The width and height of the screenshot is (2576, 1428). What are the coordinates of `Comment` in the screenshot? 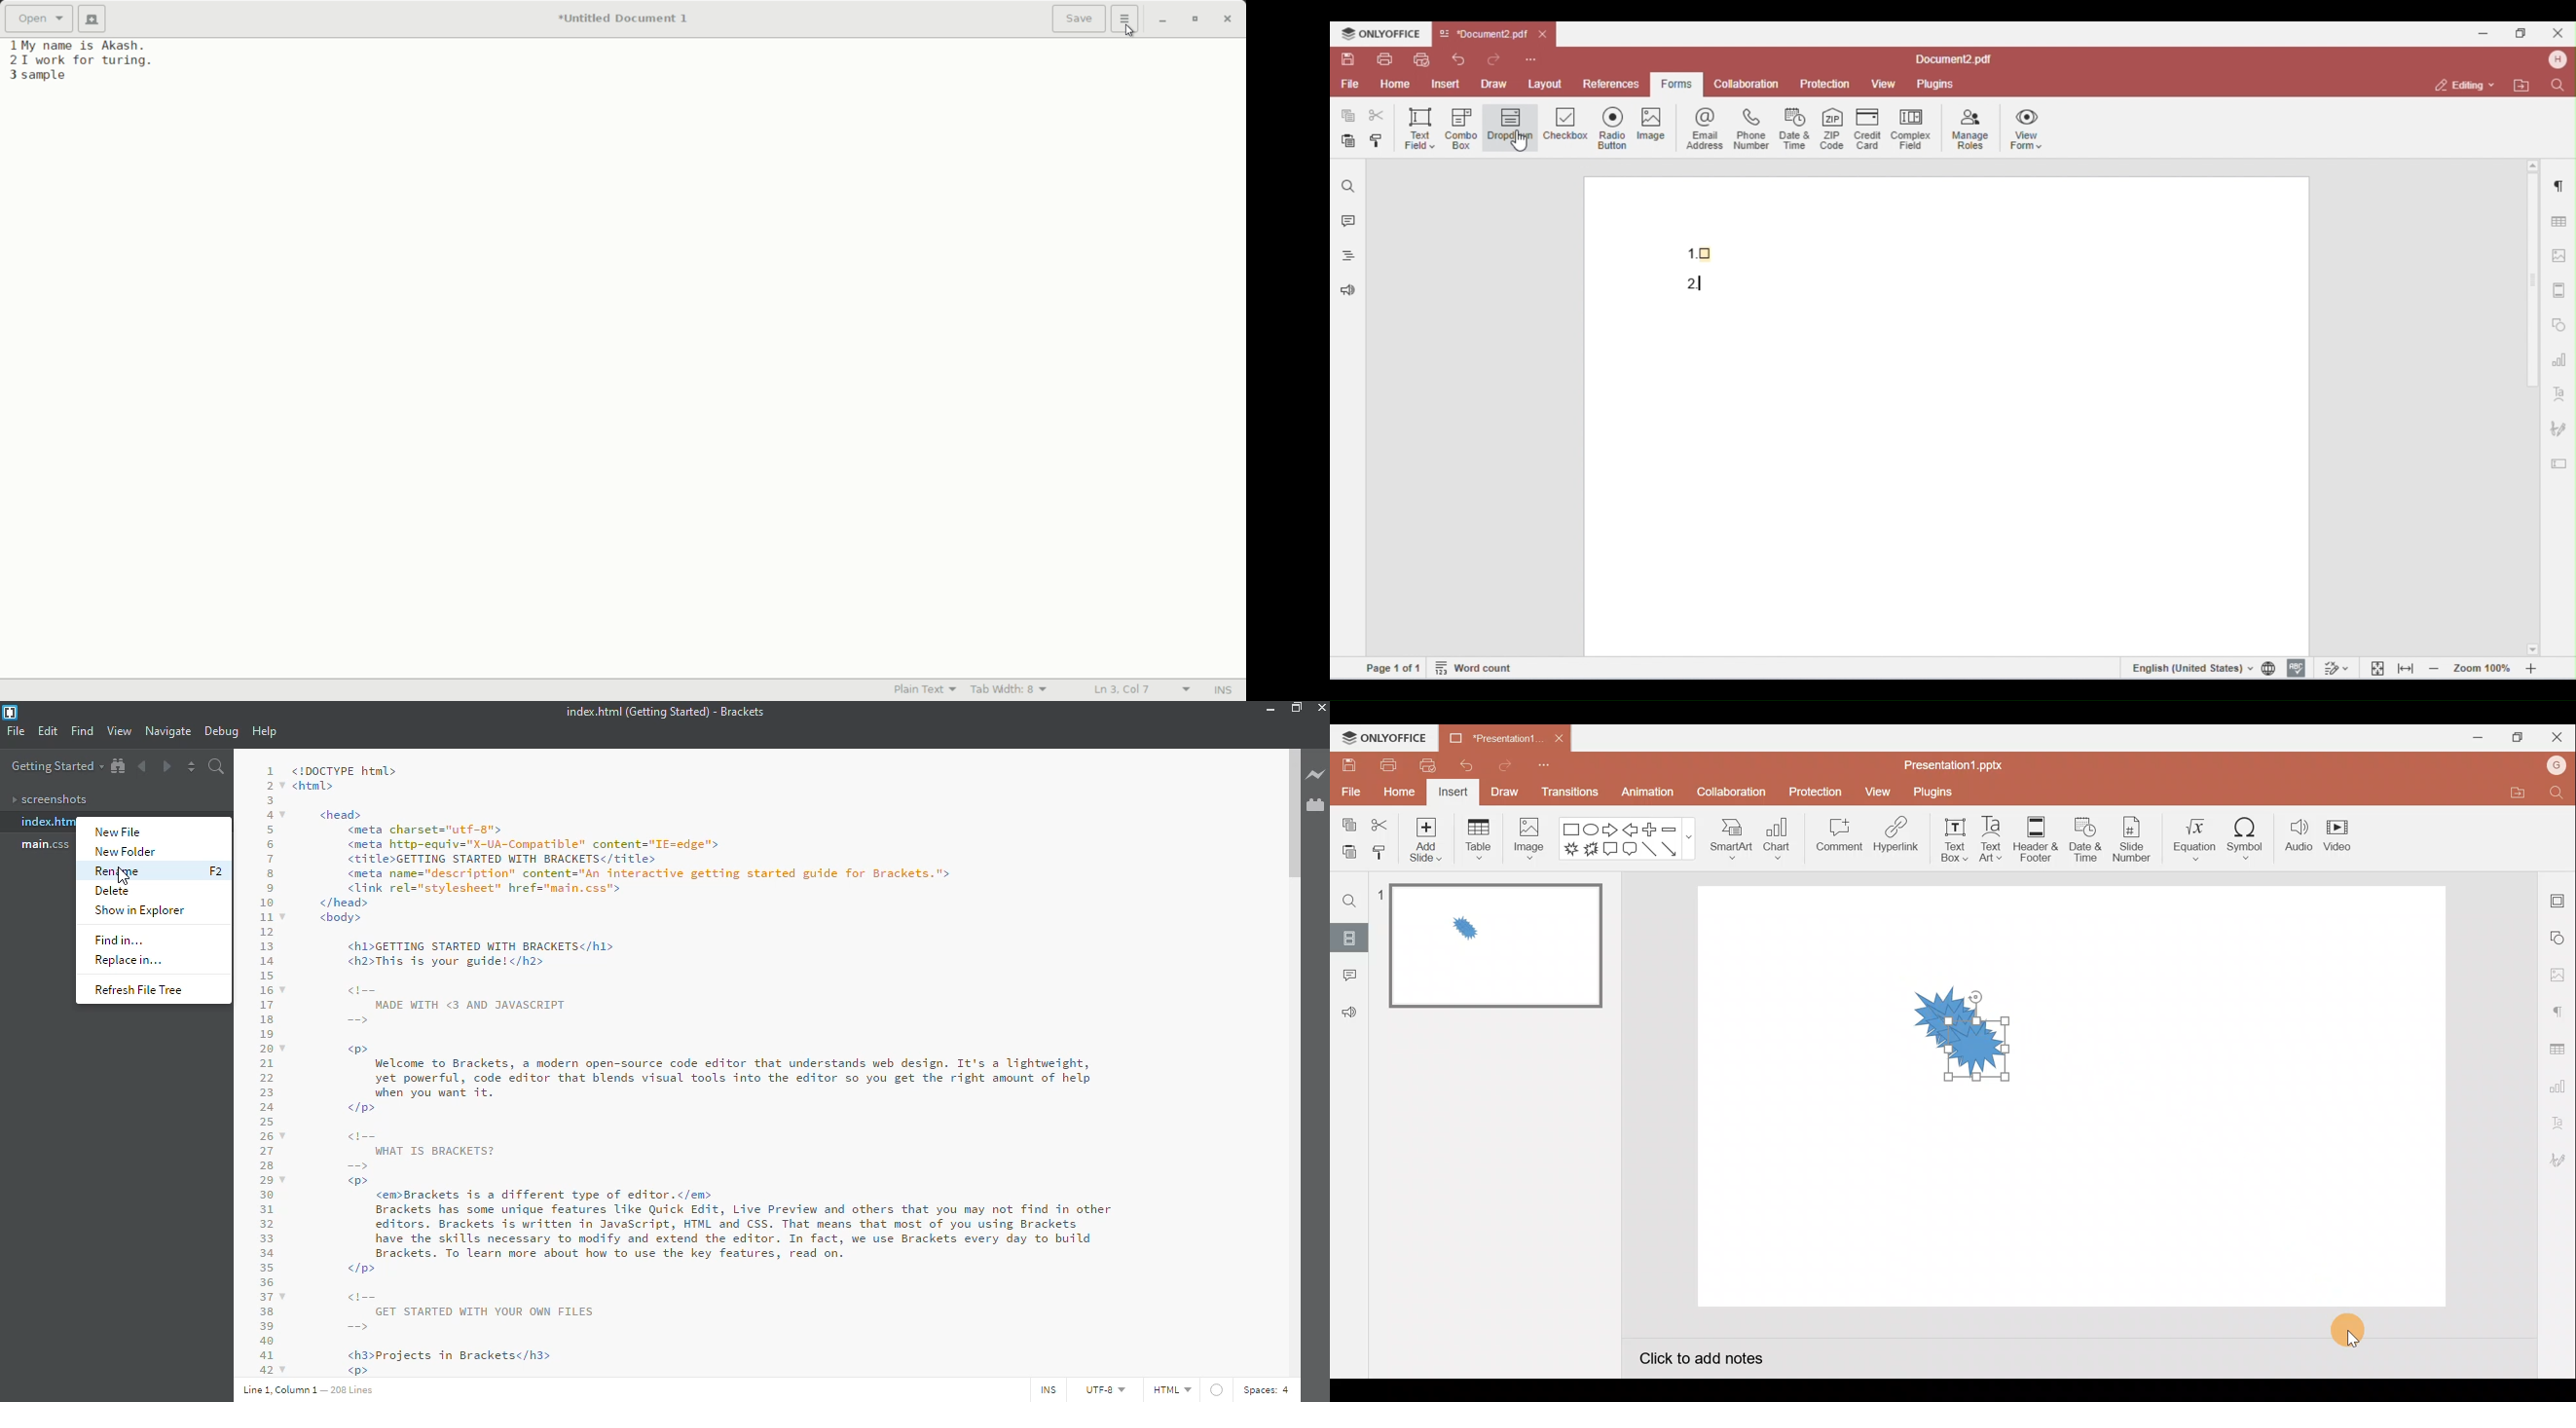 It's located at (1841, 841).